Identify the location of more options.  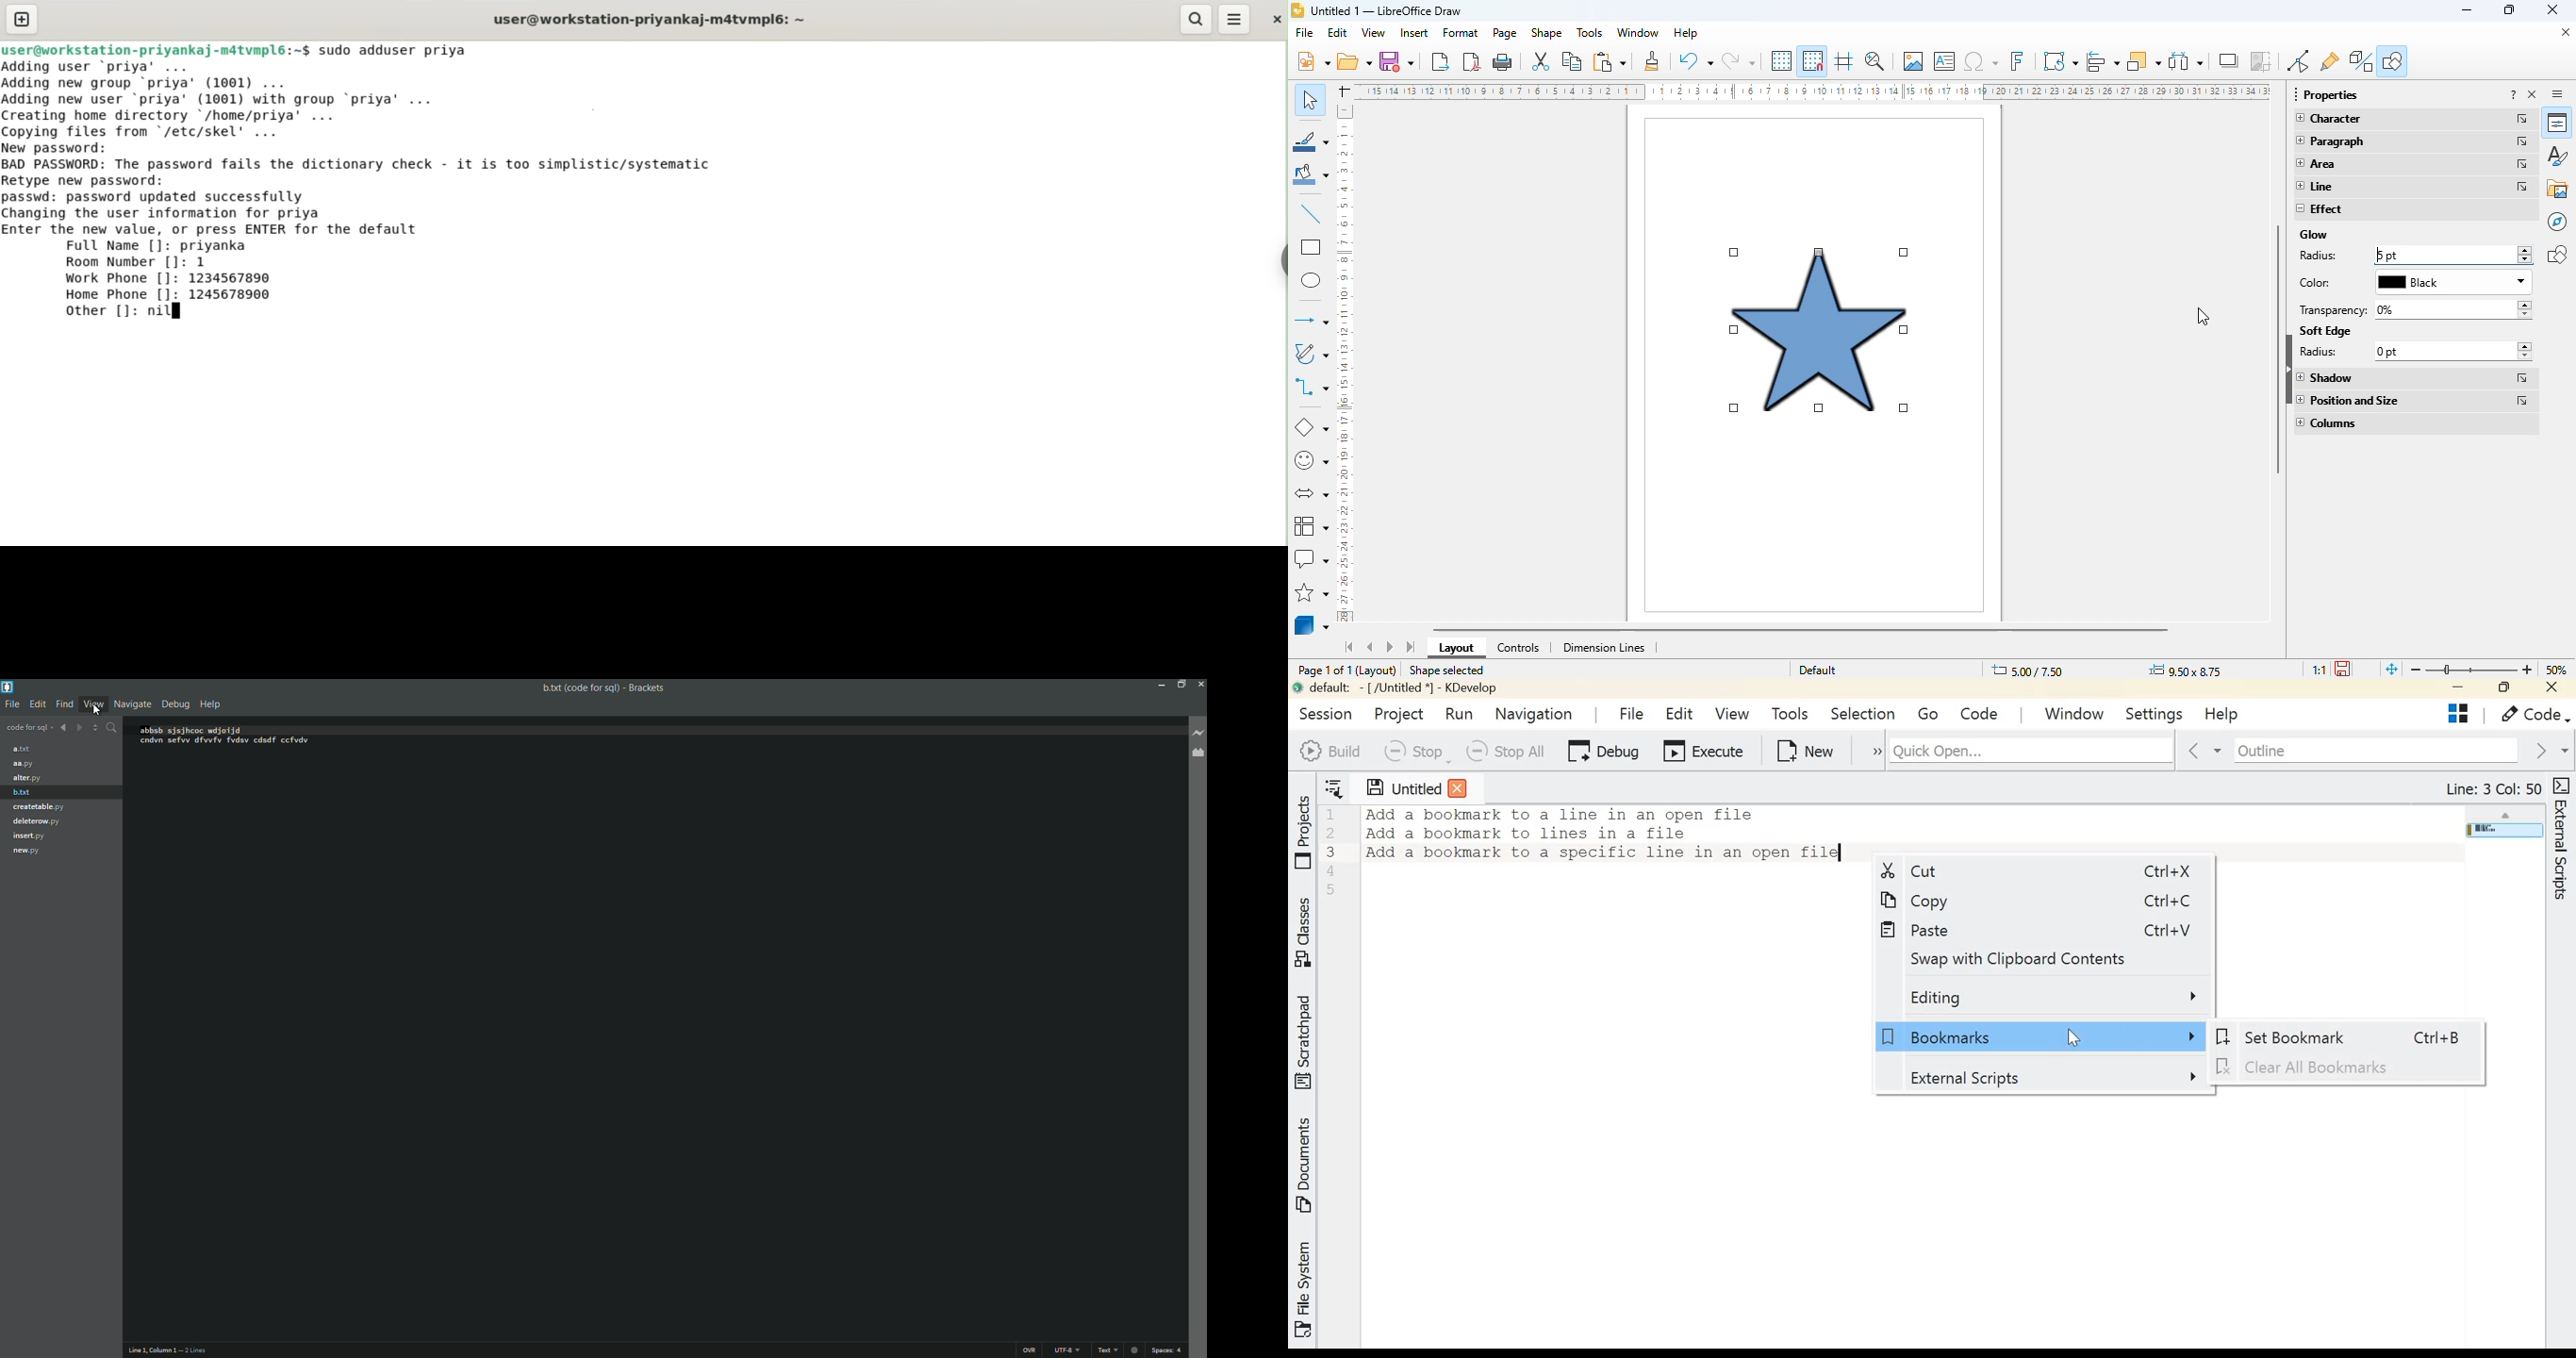
(2524, 377).